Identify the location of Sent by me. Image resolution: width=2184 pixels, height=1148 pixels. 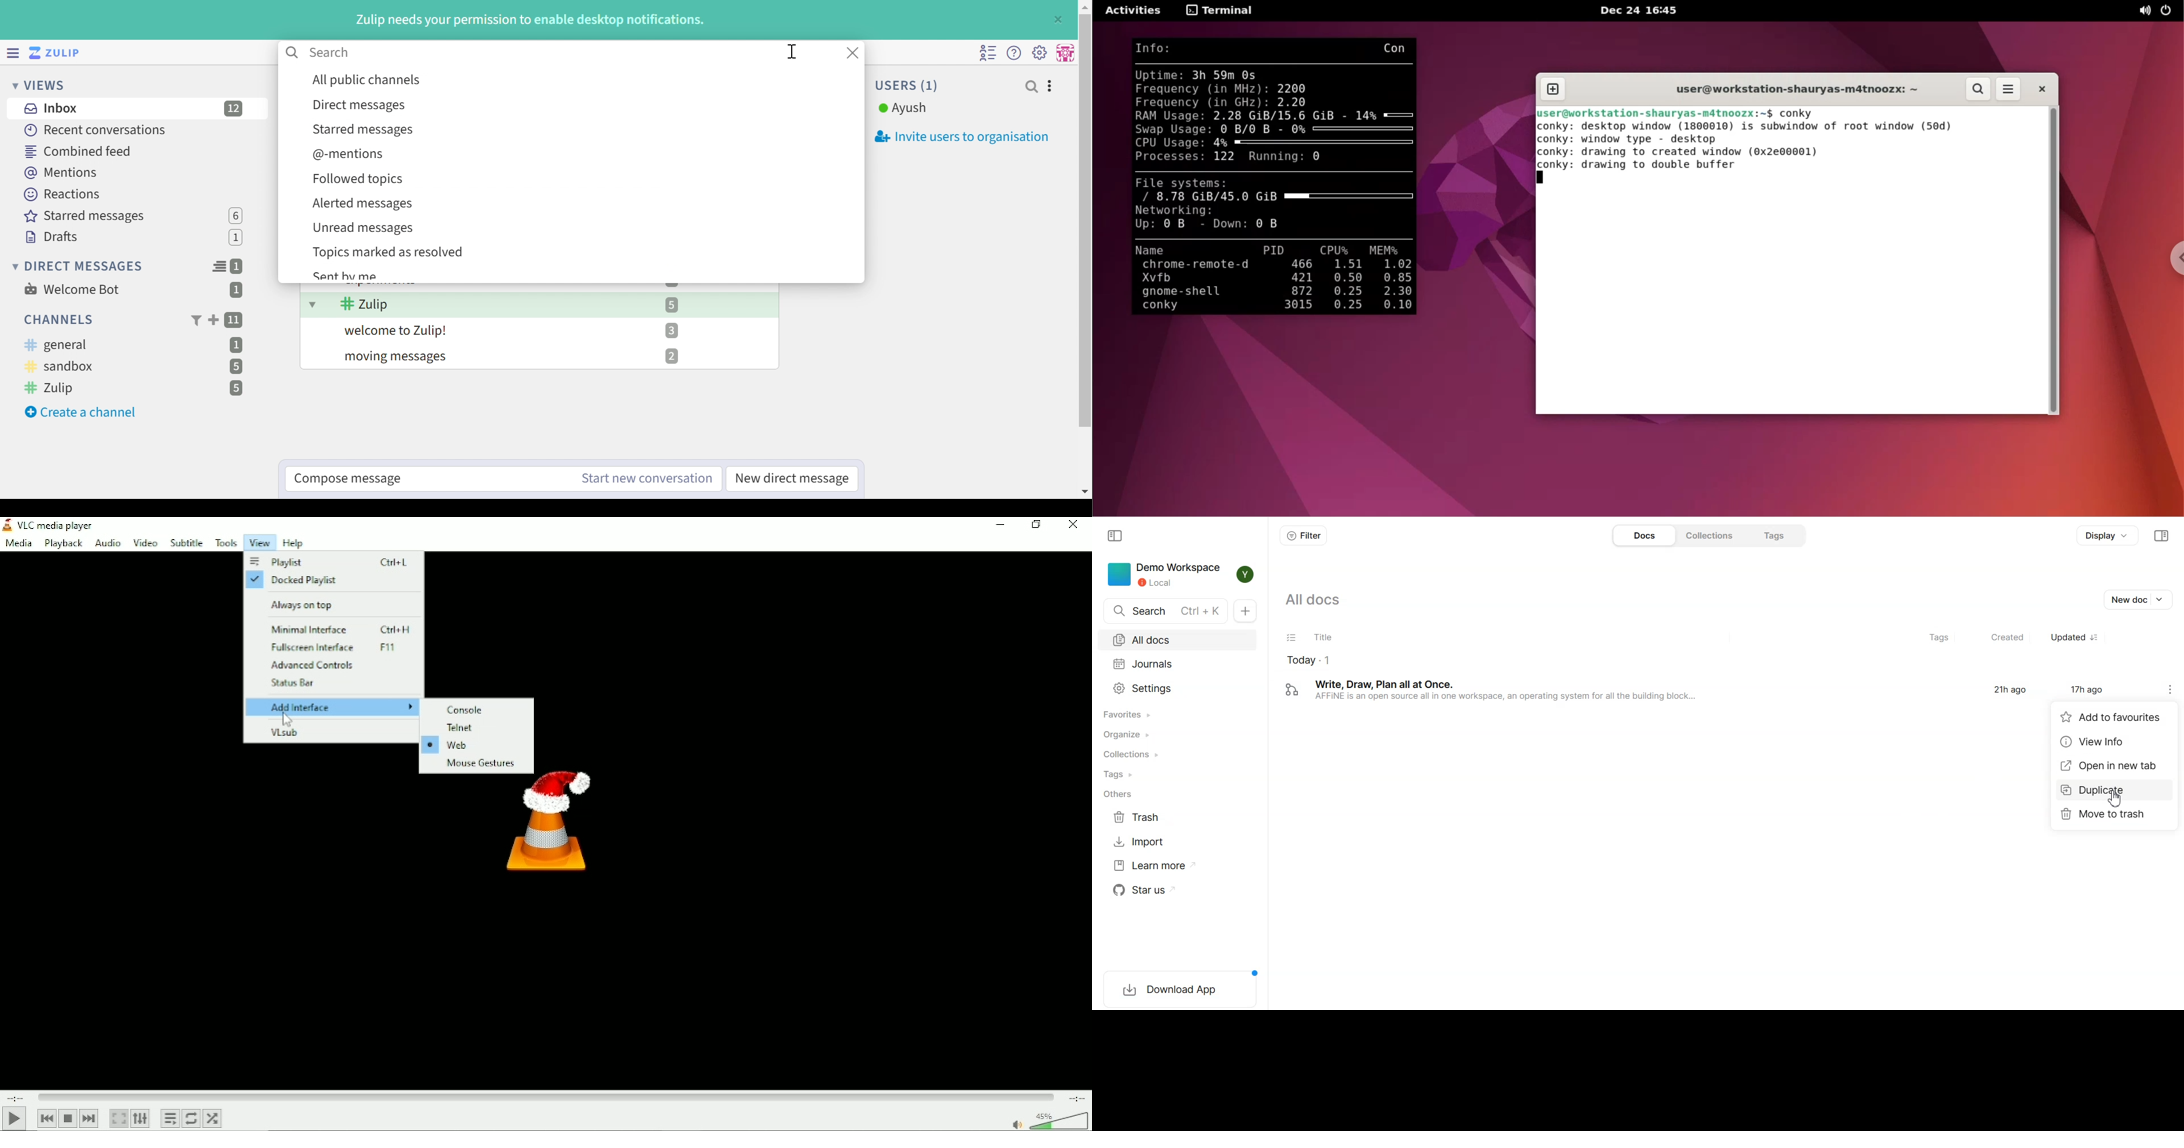
(347, 276).